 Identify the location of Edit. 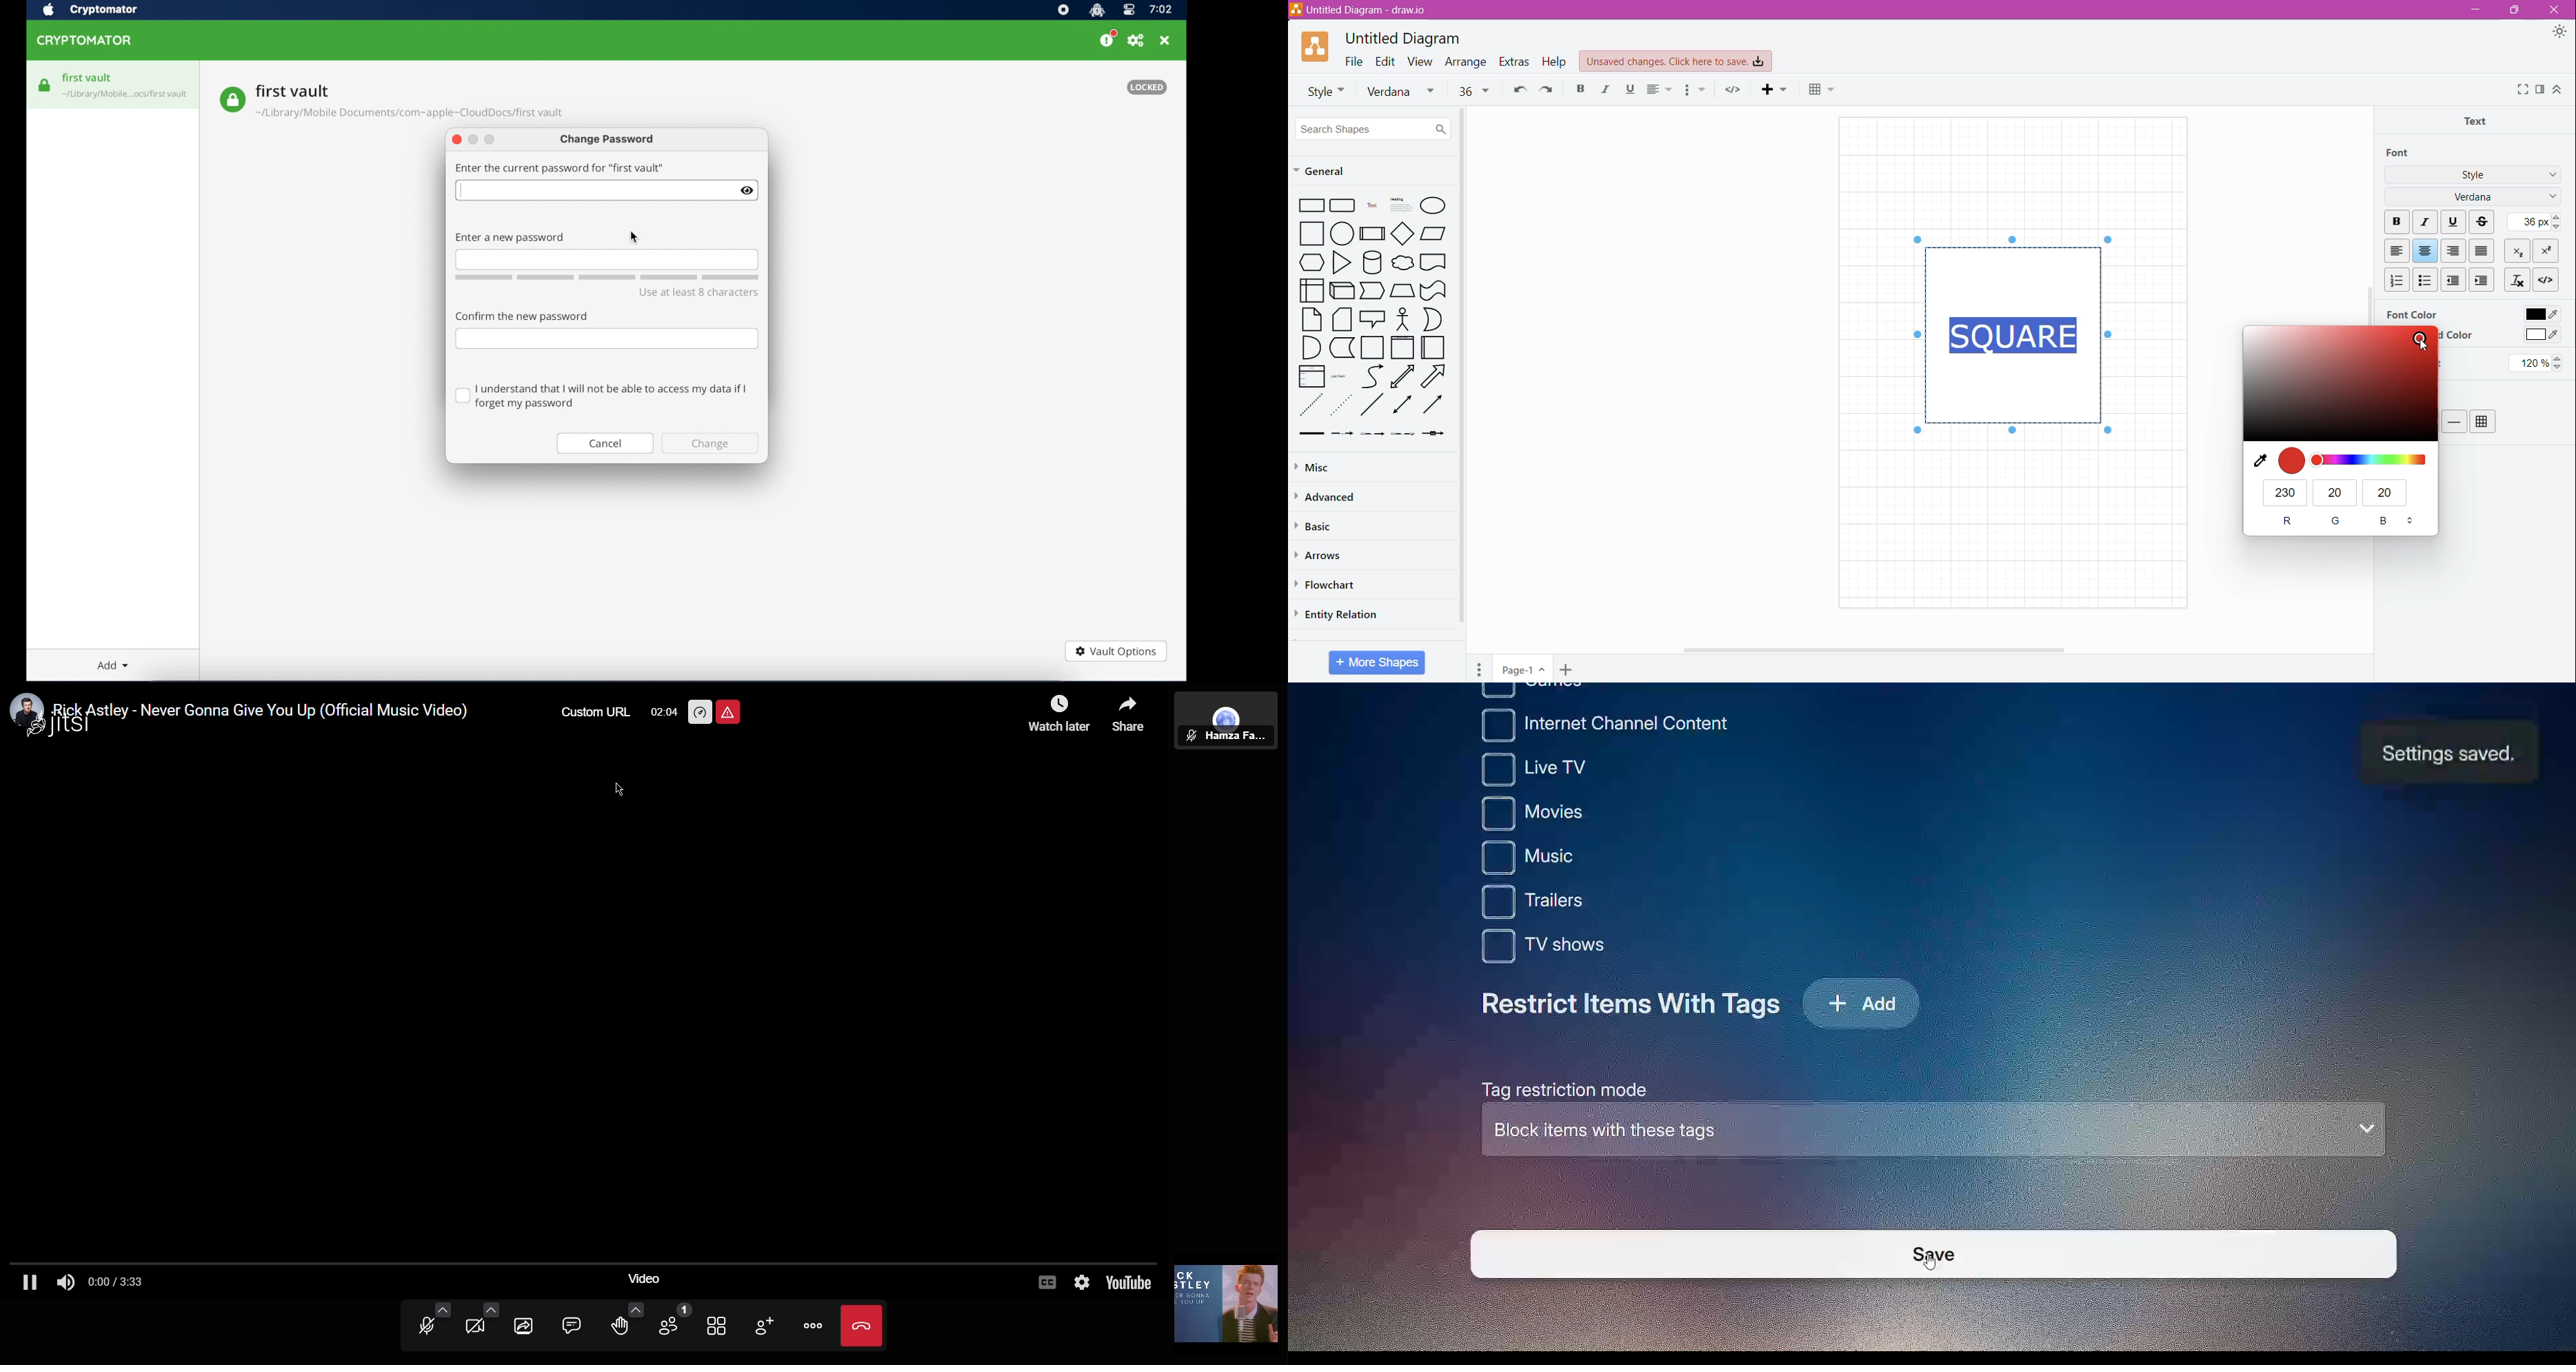
(1386, 60).